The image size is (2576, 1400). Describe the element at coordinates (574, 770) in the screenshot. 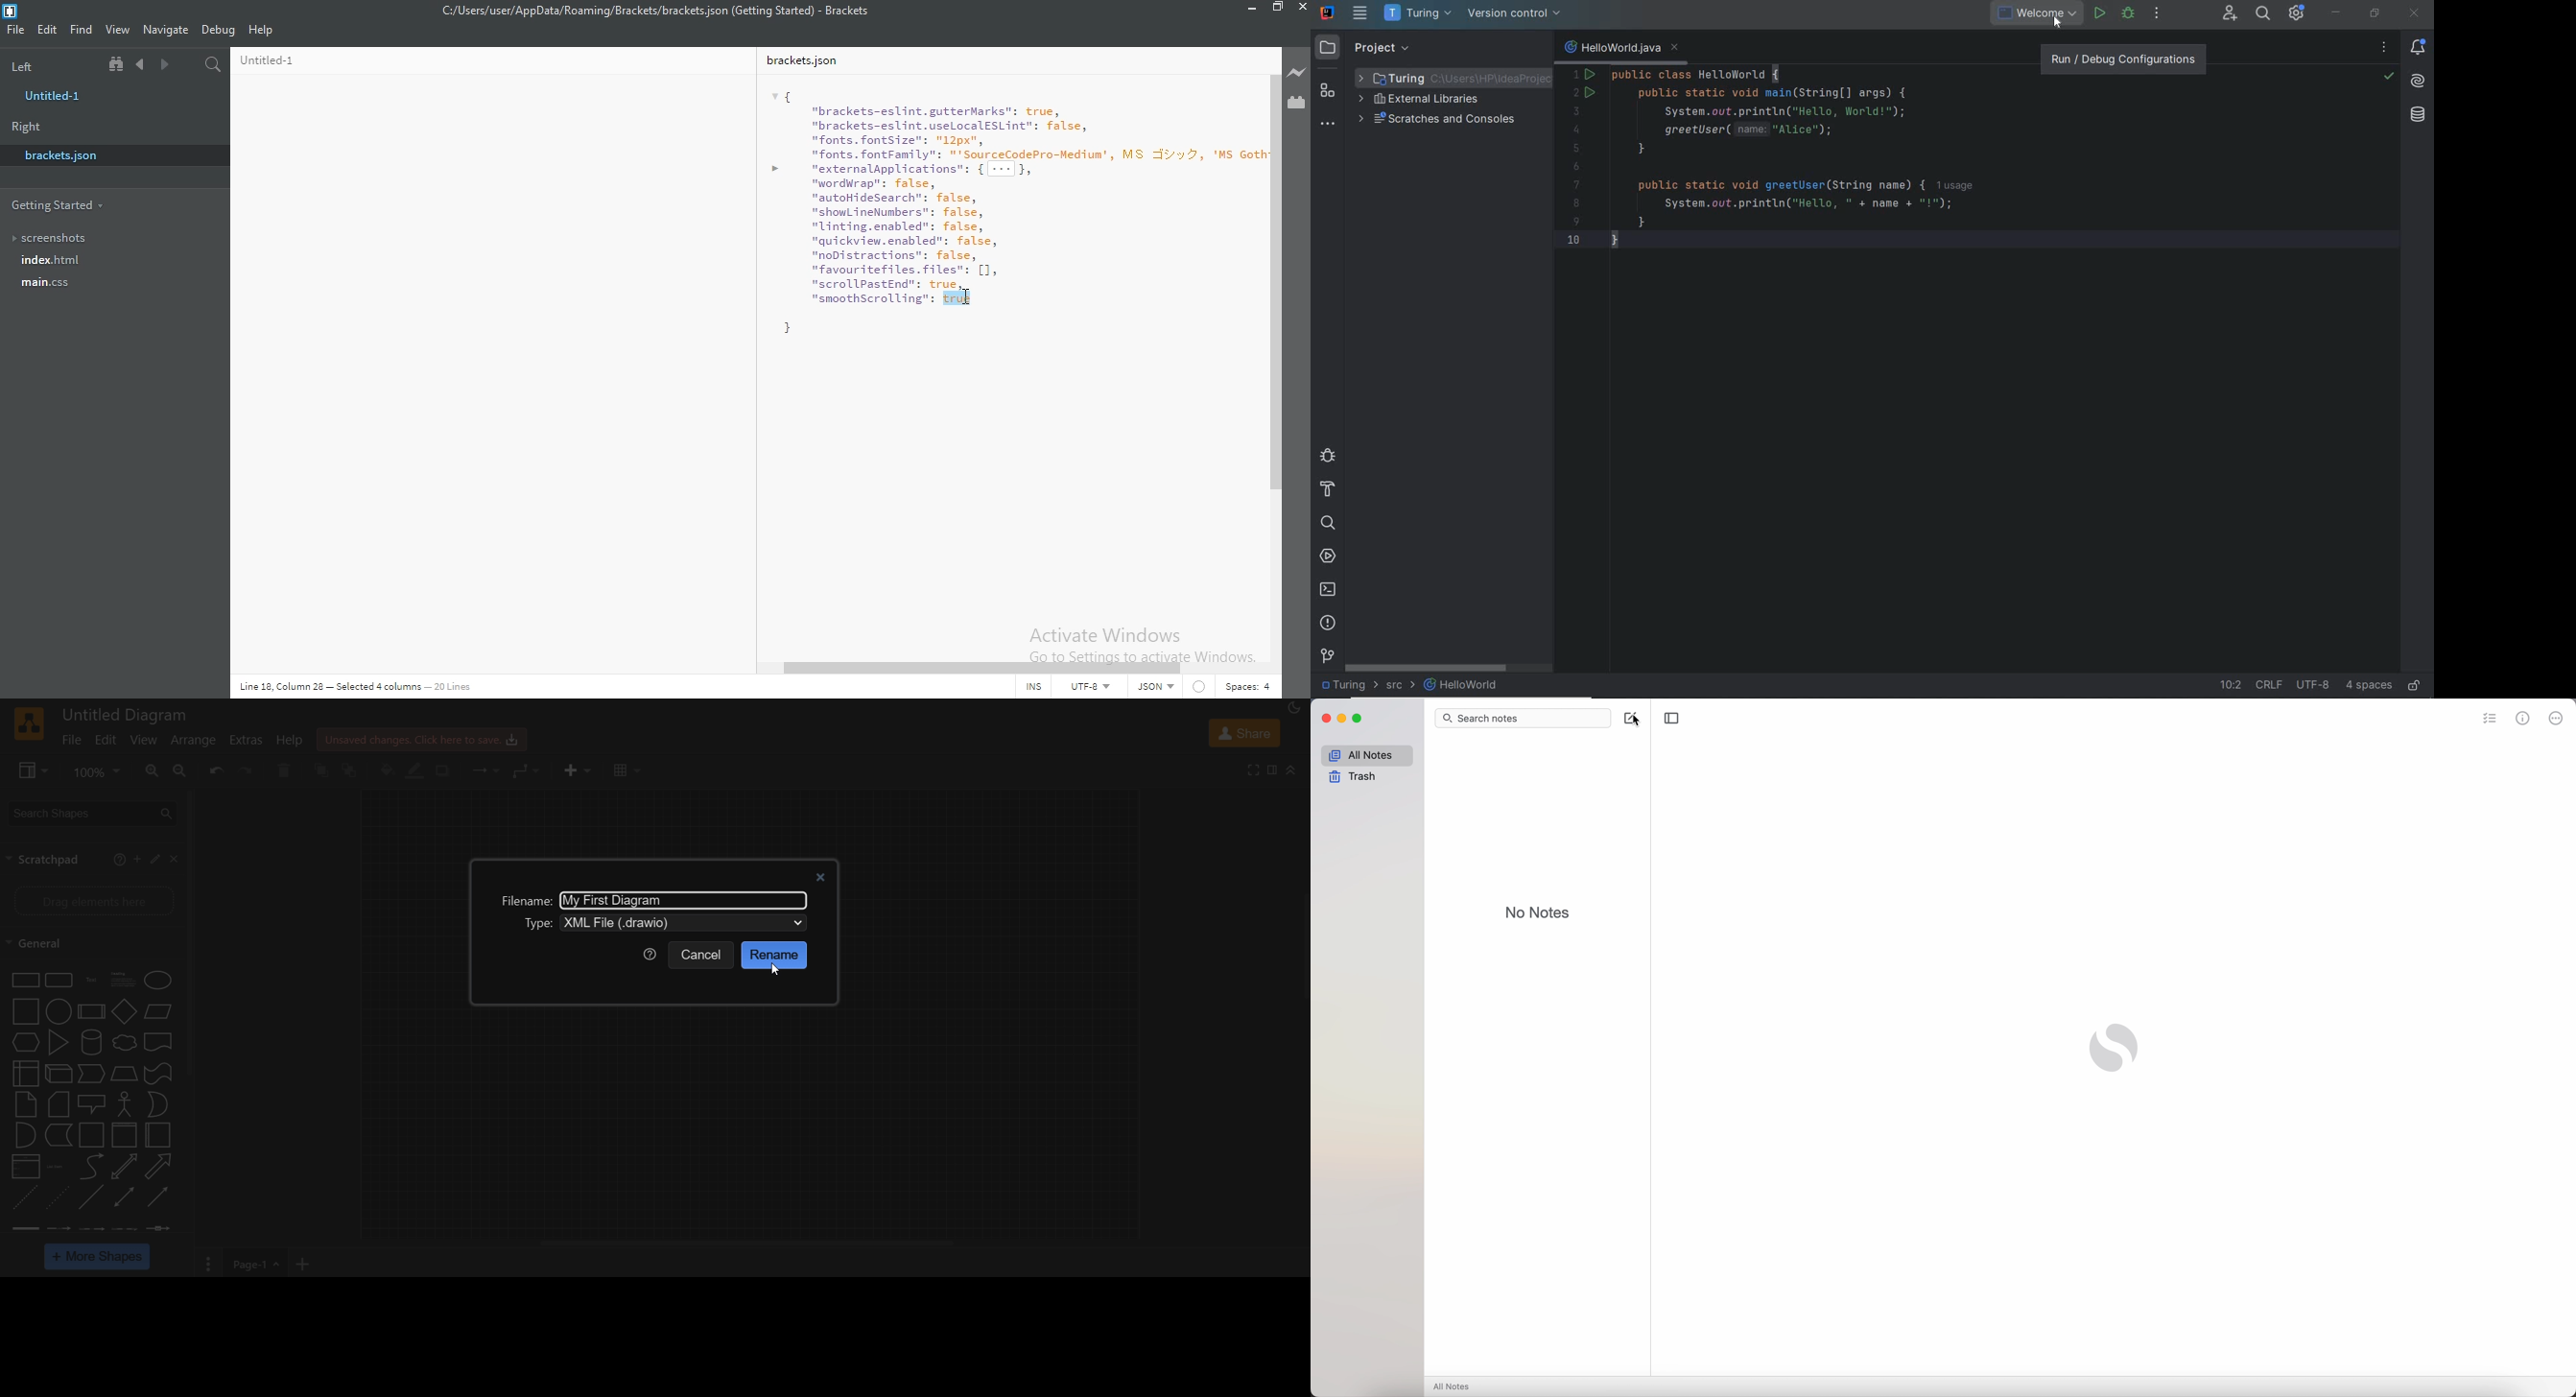

I see `insert` at that location.